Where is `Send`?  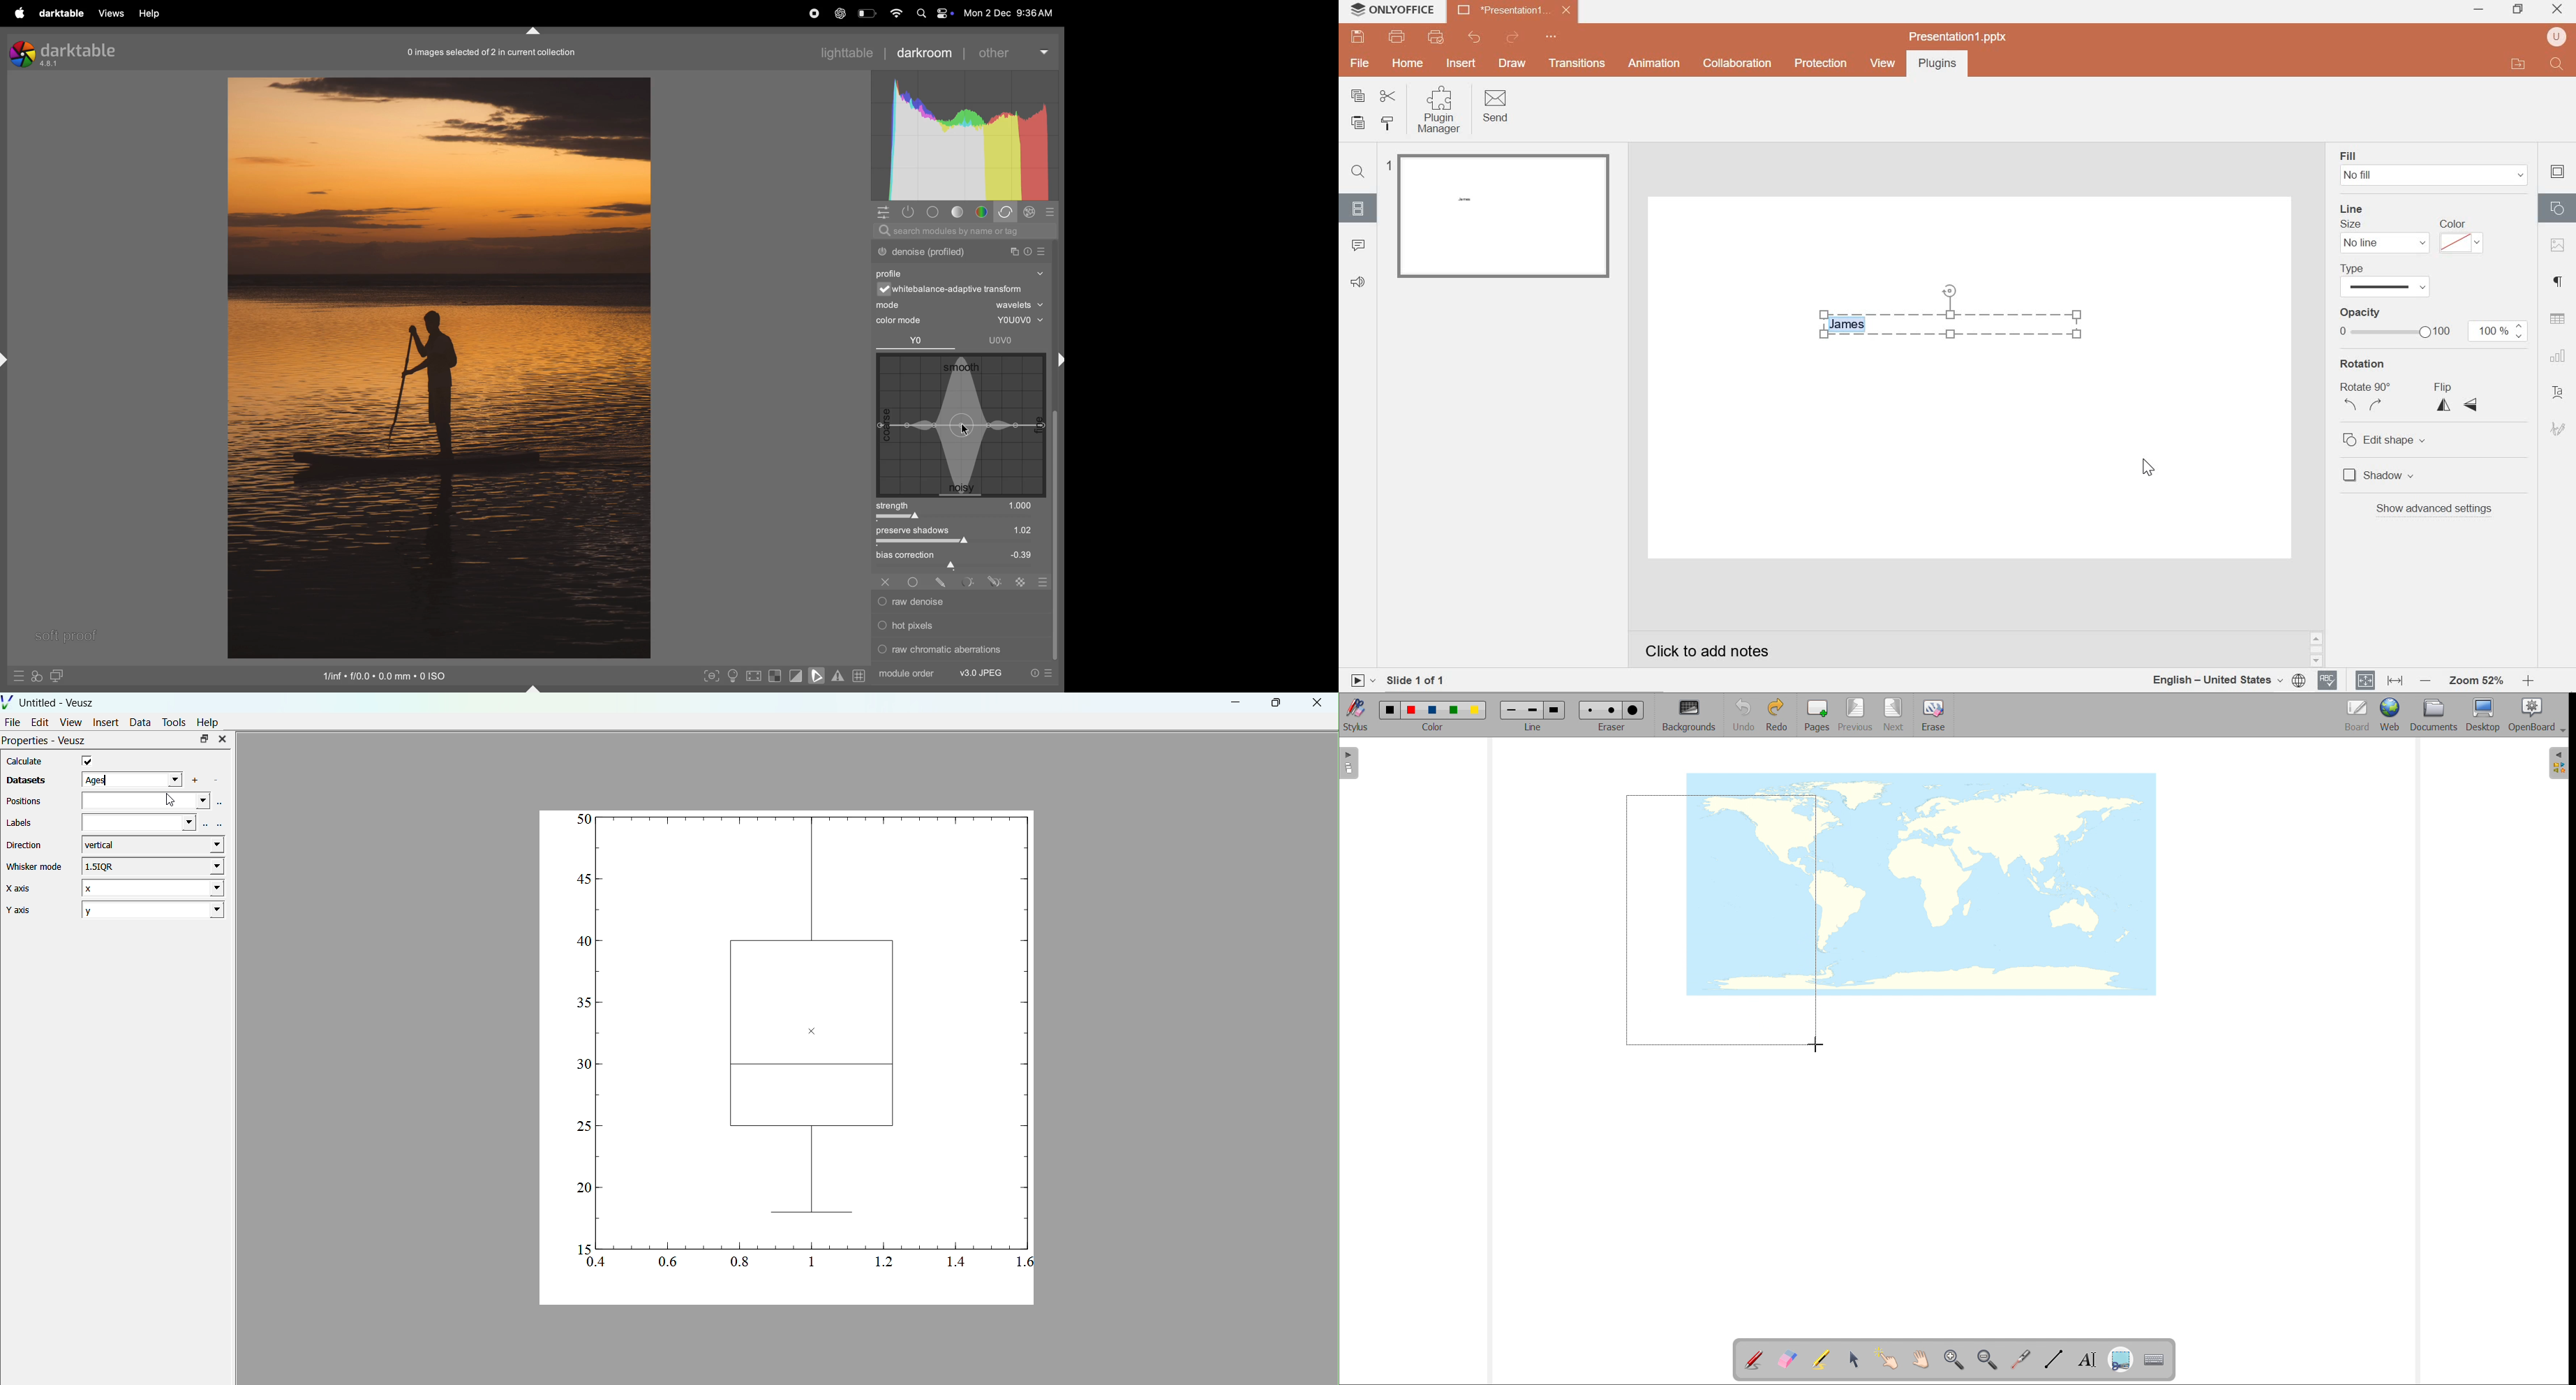 Send is located at coordinates (1497, 107).